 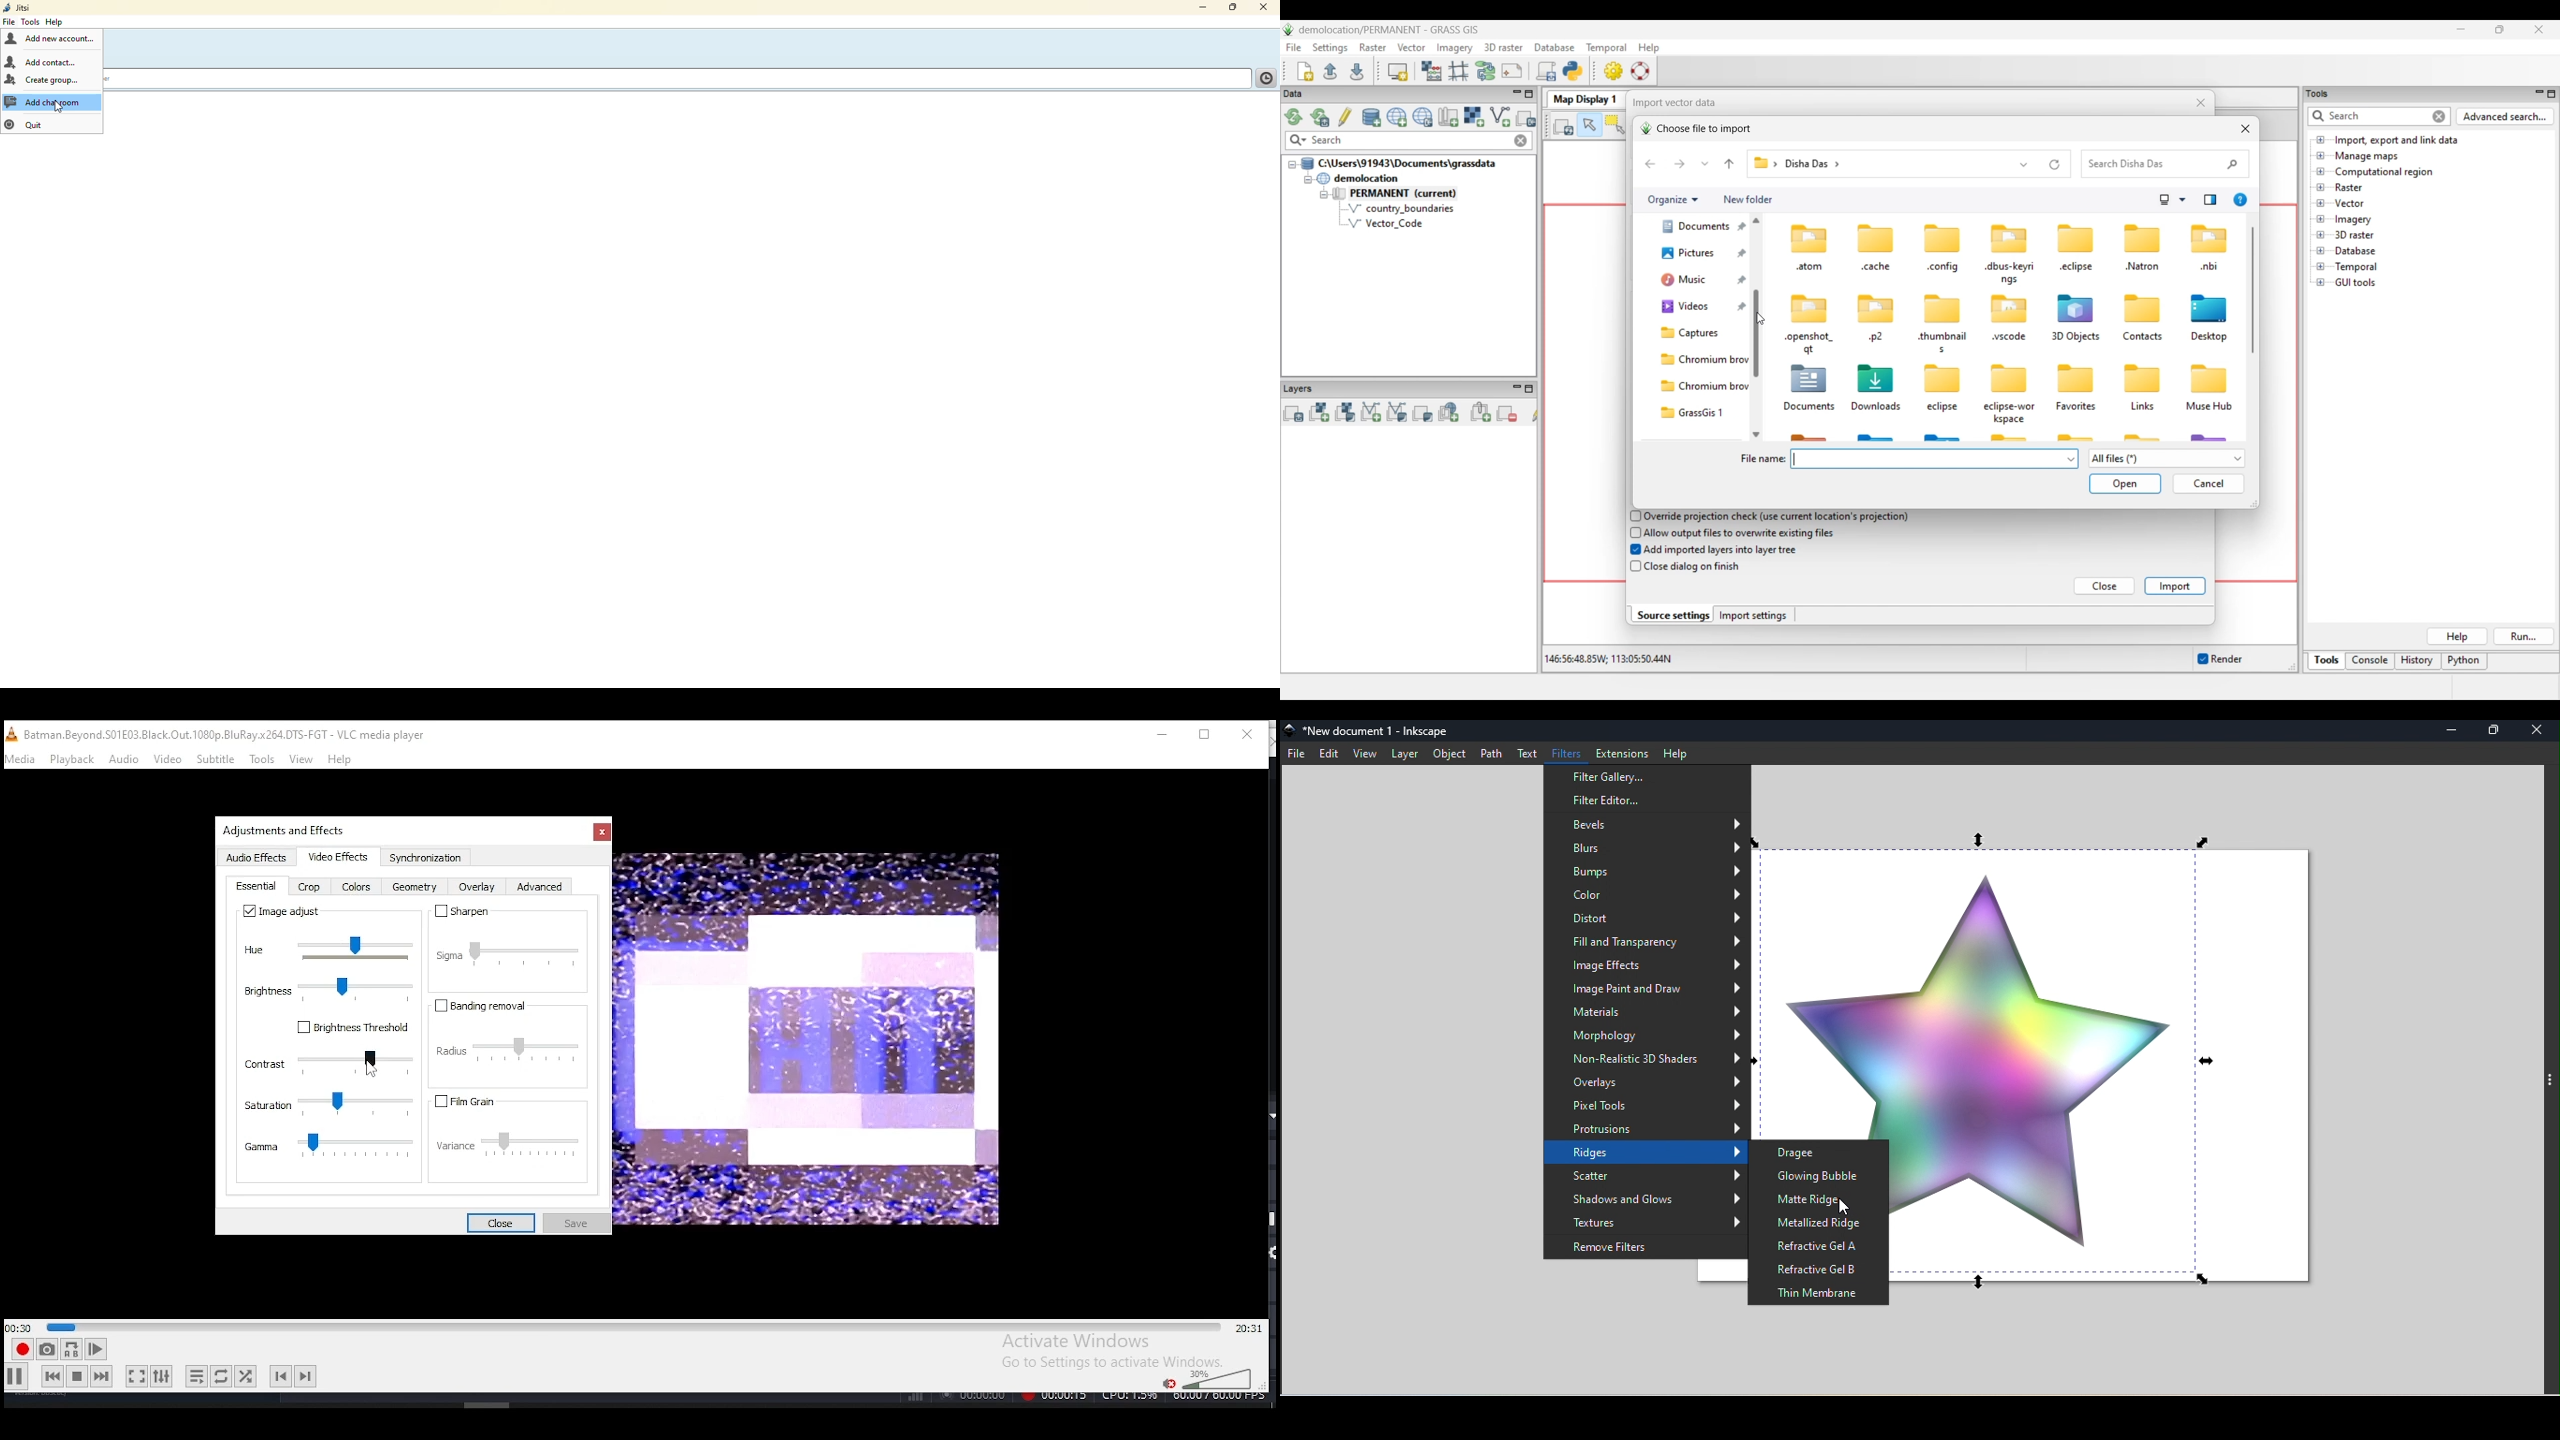 I want to click on Morphology, so click(x=1647, y=1037).